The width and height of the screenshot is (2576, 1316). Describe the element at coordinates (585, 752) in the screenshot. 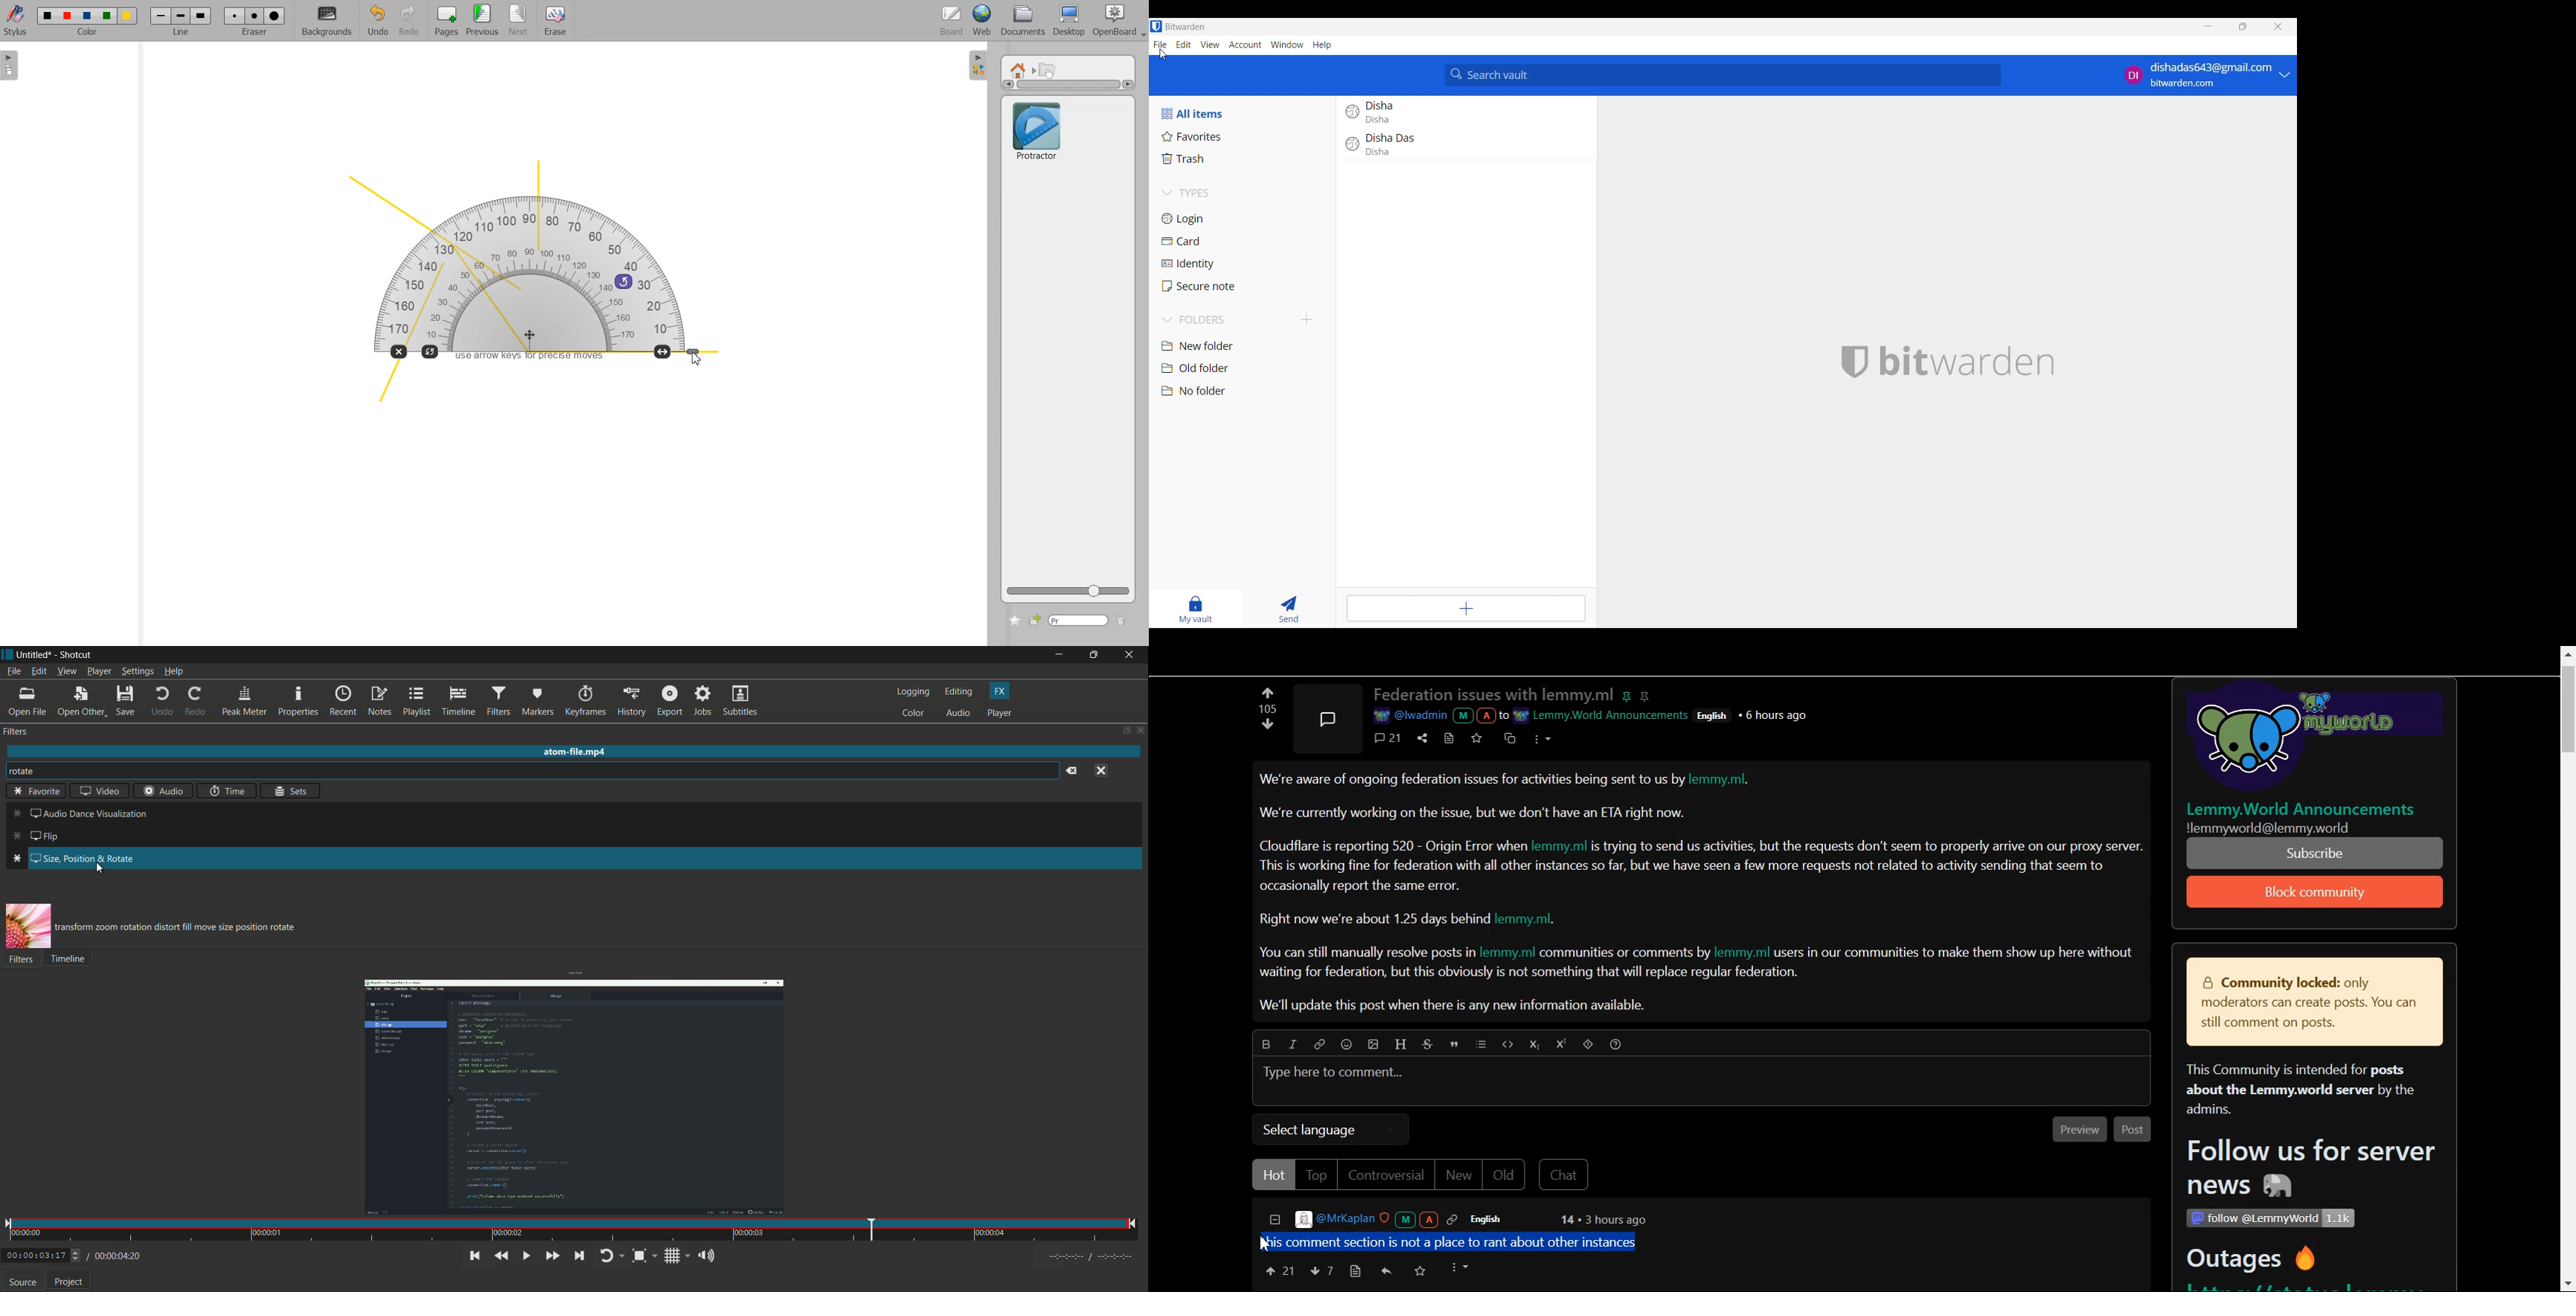

I see `atom-file.mp4 (imported video name)` at that location.